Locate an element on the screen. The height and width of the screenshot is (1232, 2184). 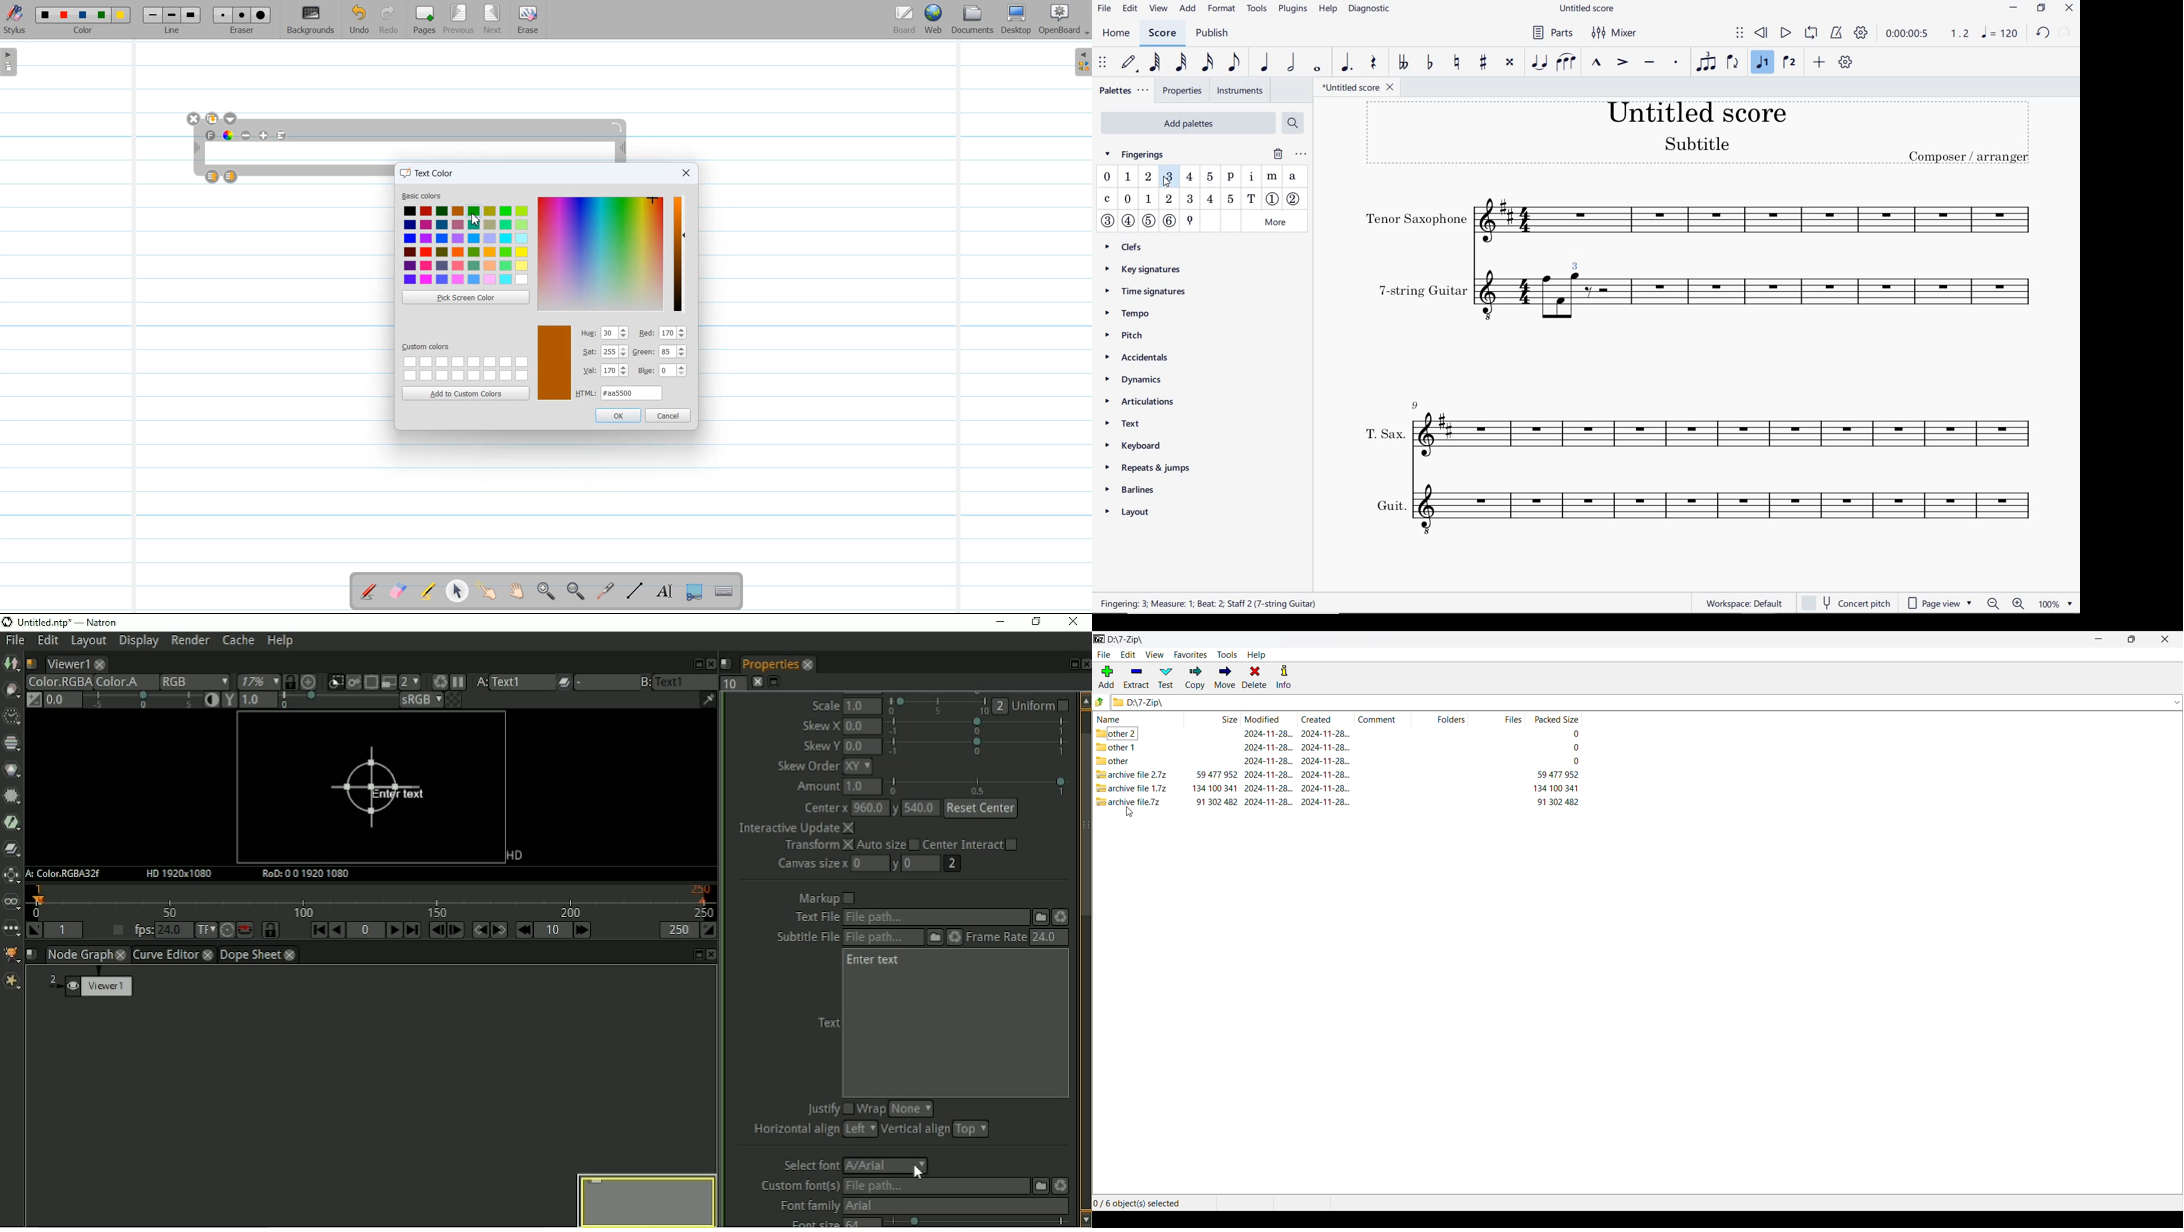
STACCATO is located at coordinates (1675, 62).